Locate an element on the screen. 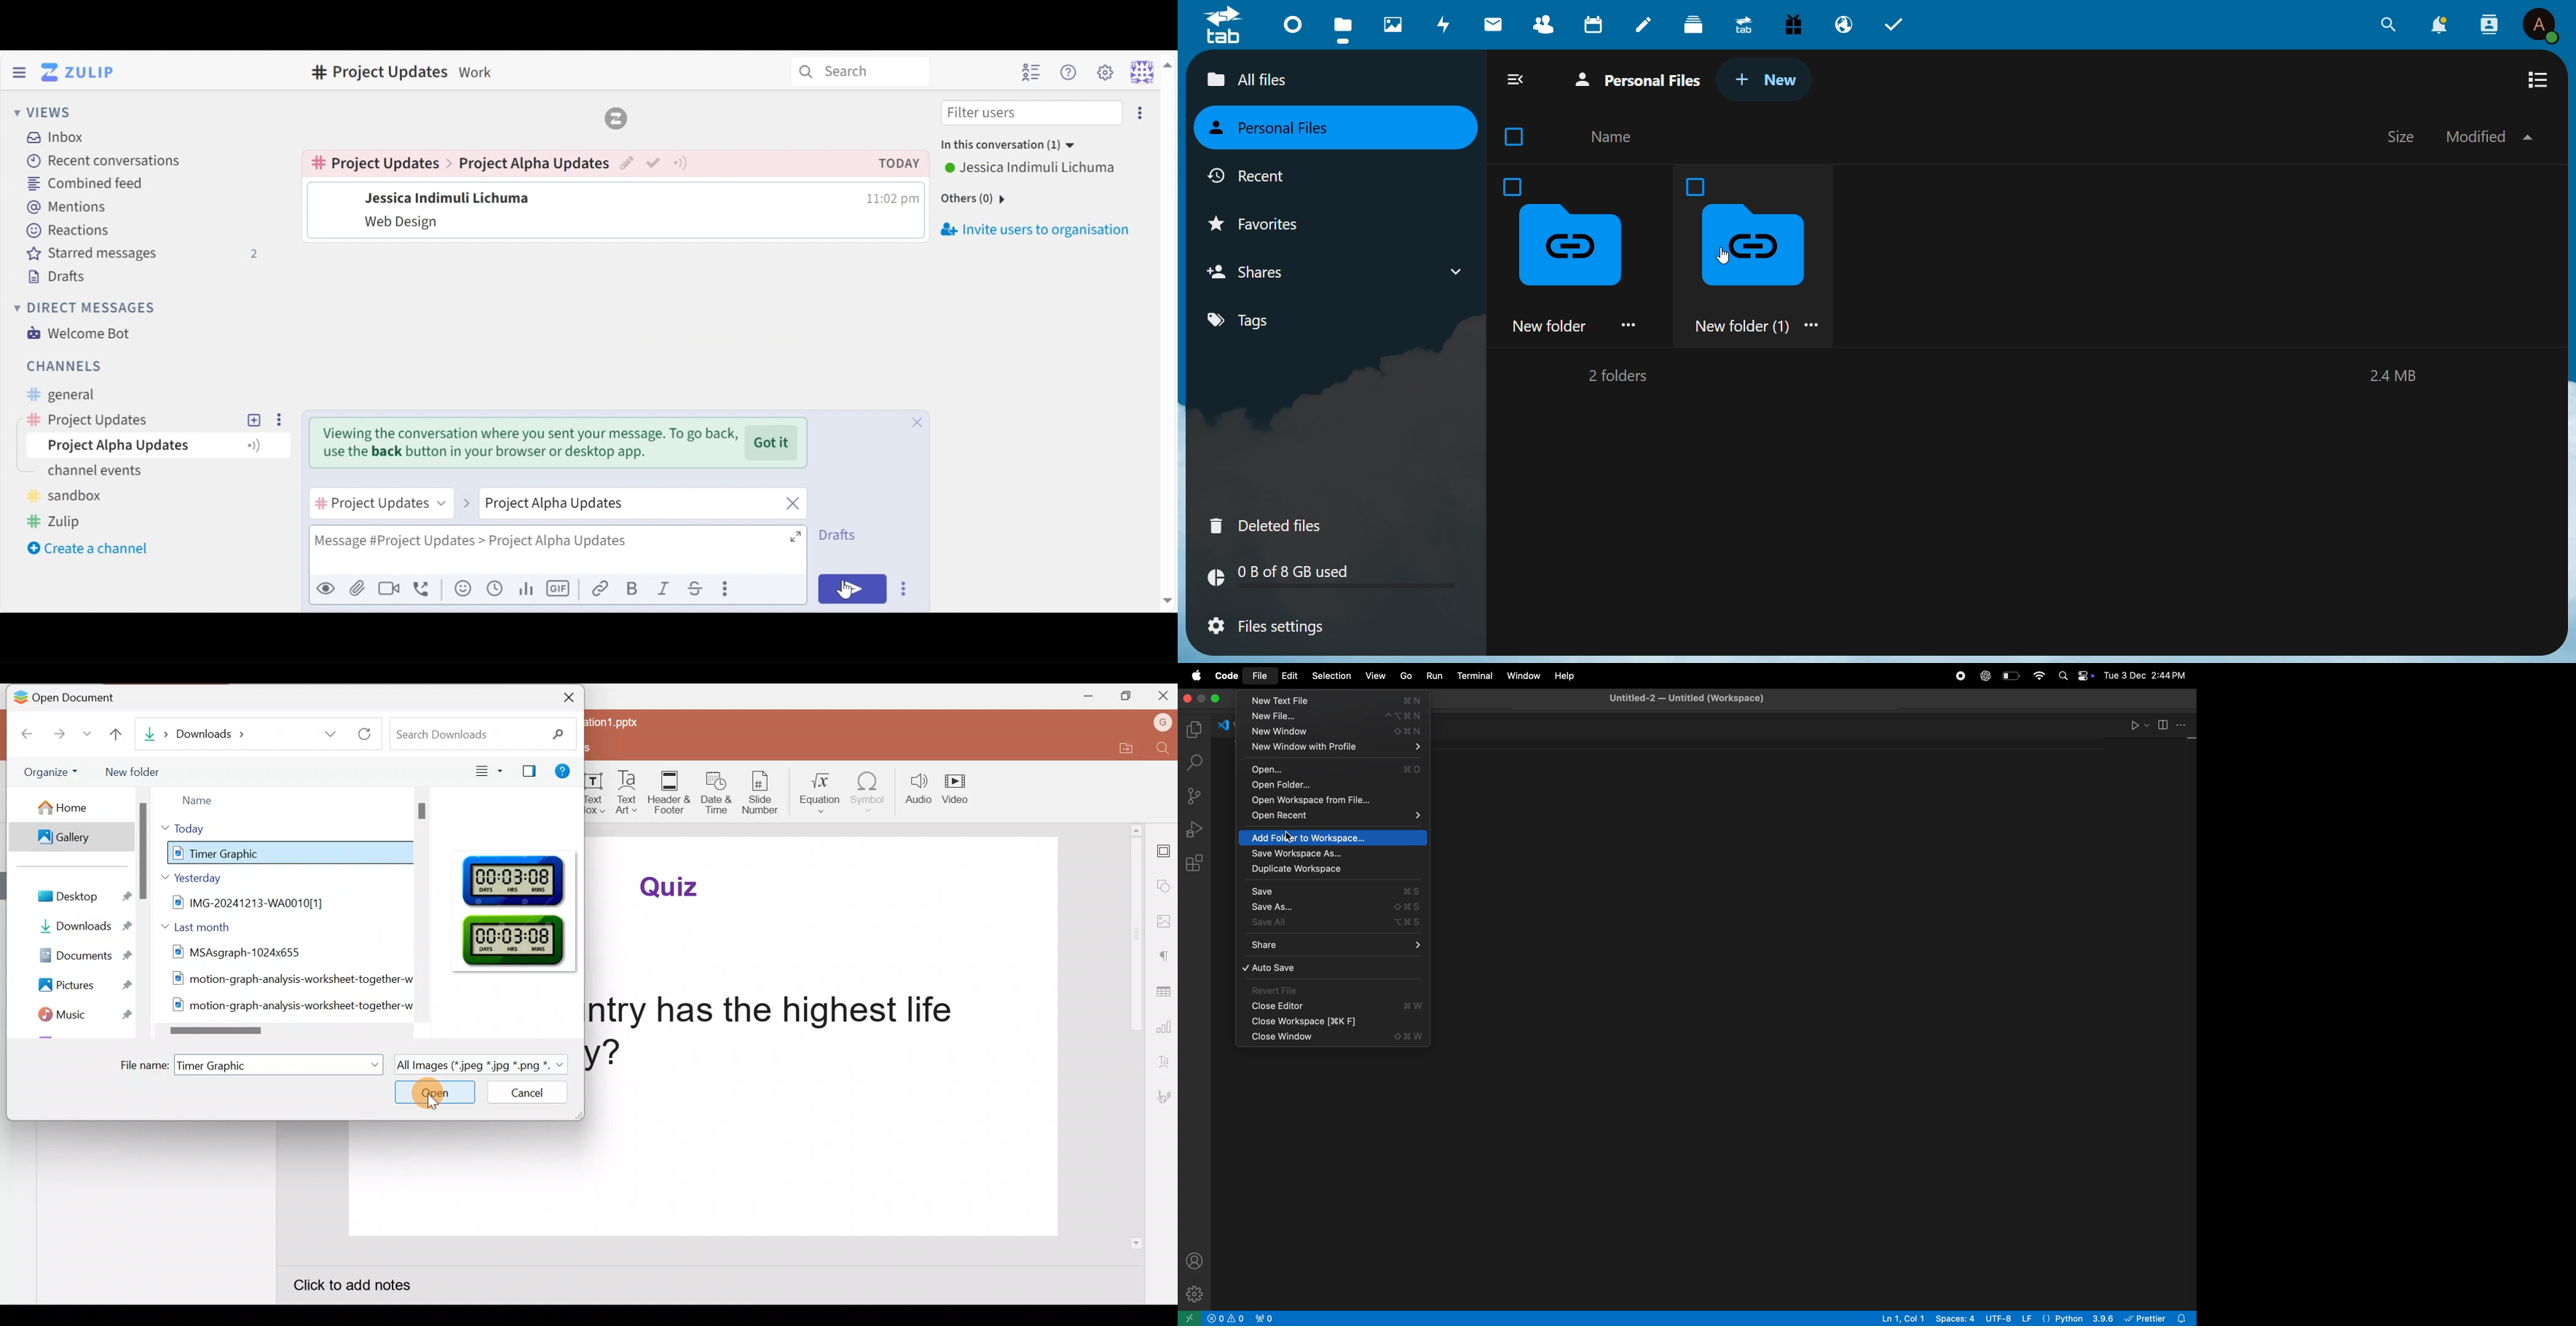  task is located at coordinates (1899, 26).